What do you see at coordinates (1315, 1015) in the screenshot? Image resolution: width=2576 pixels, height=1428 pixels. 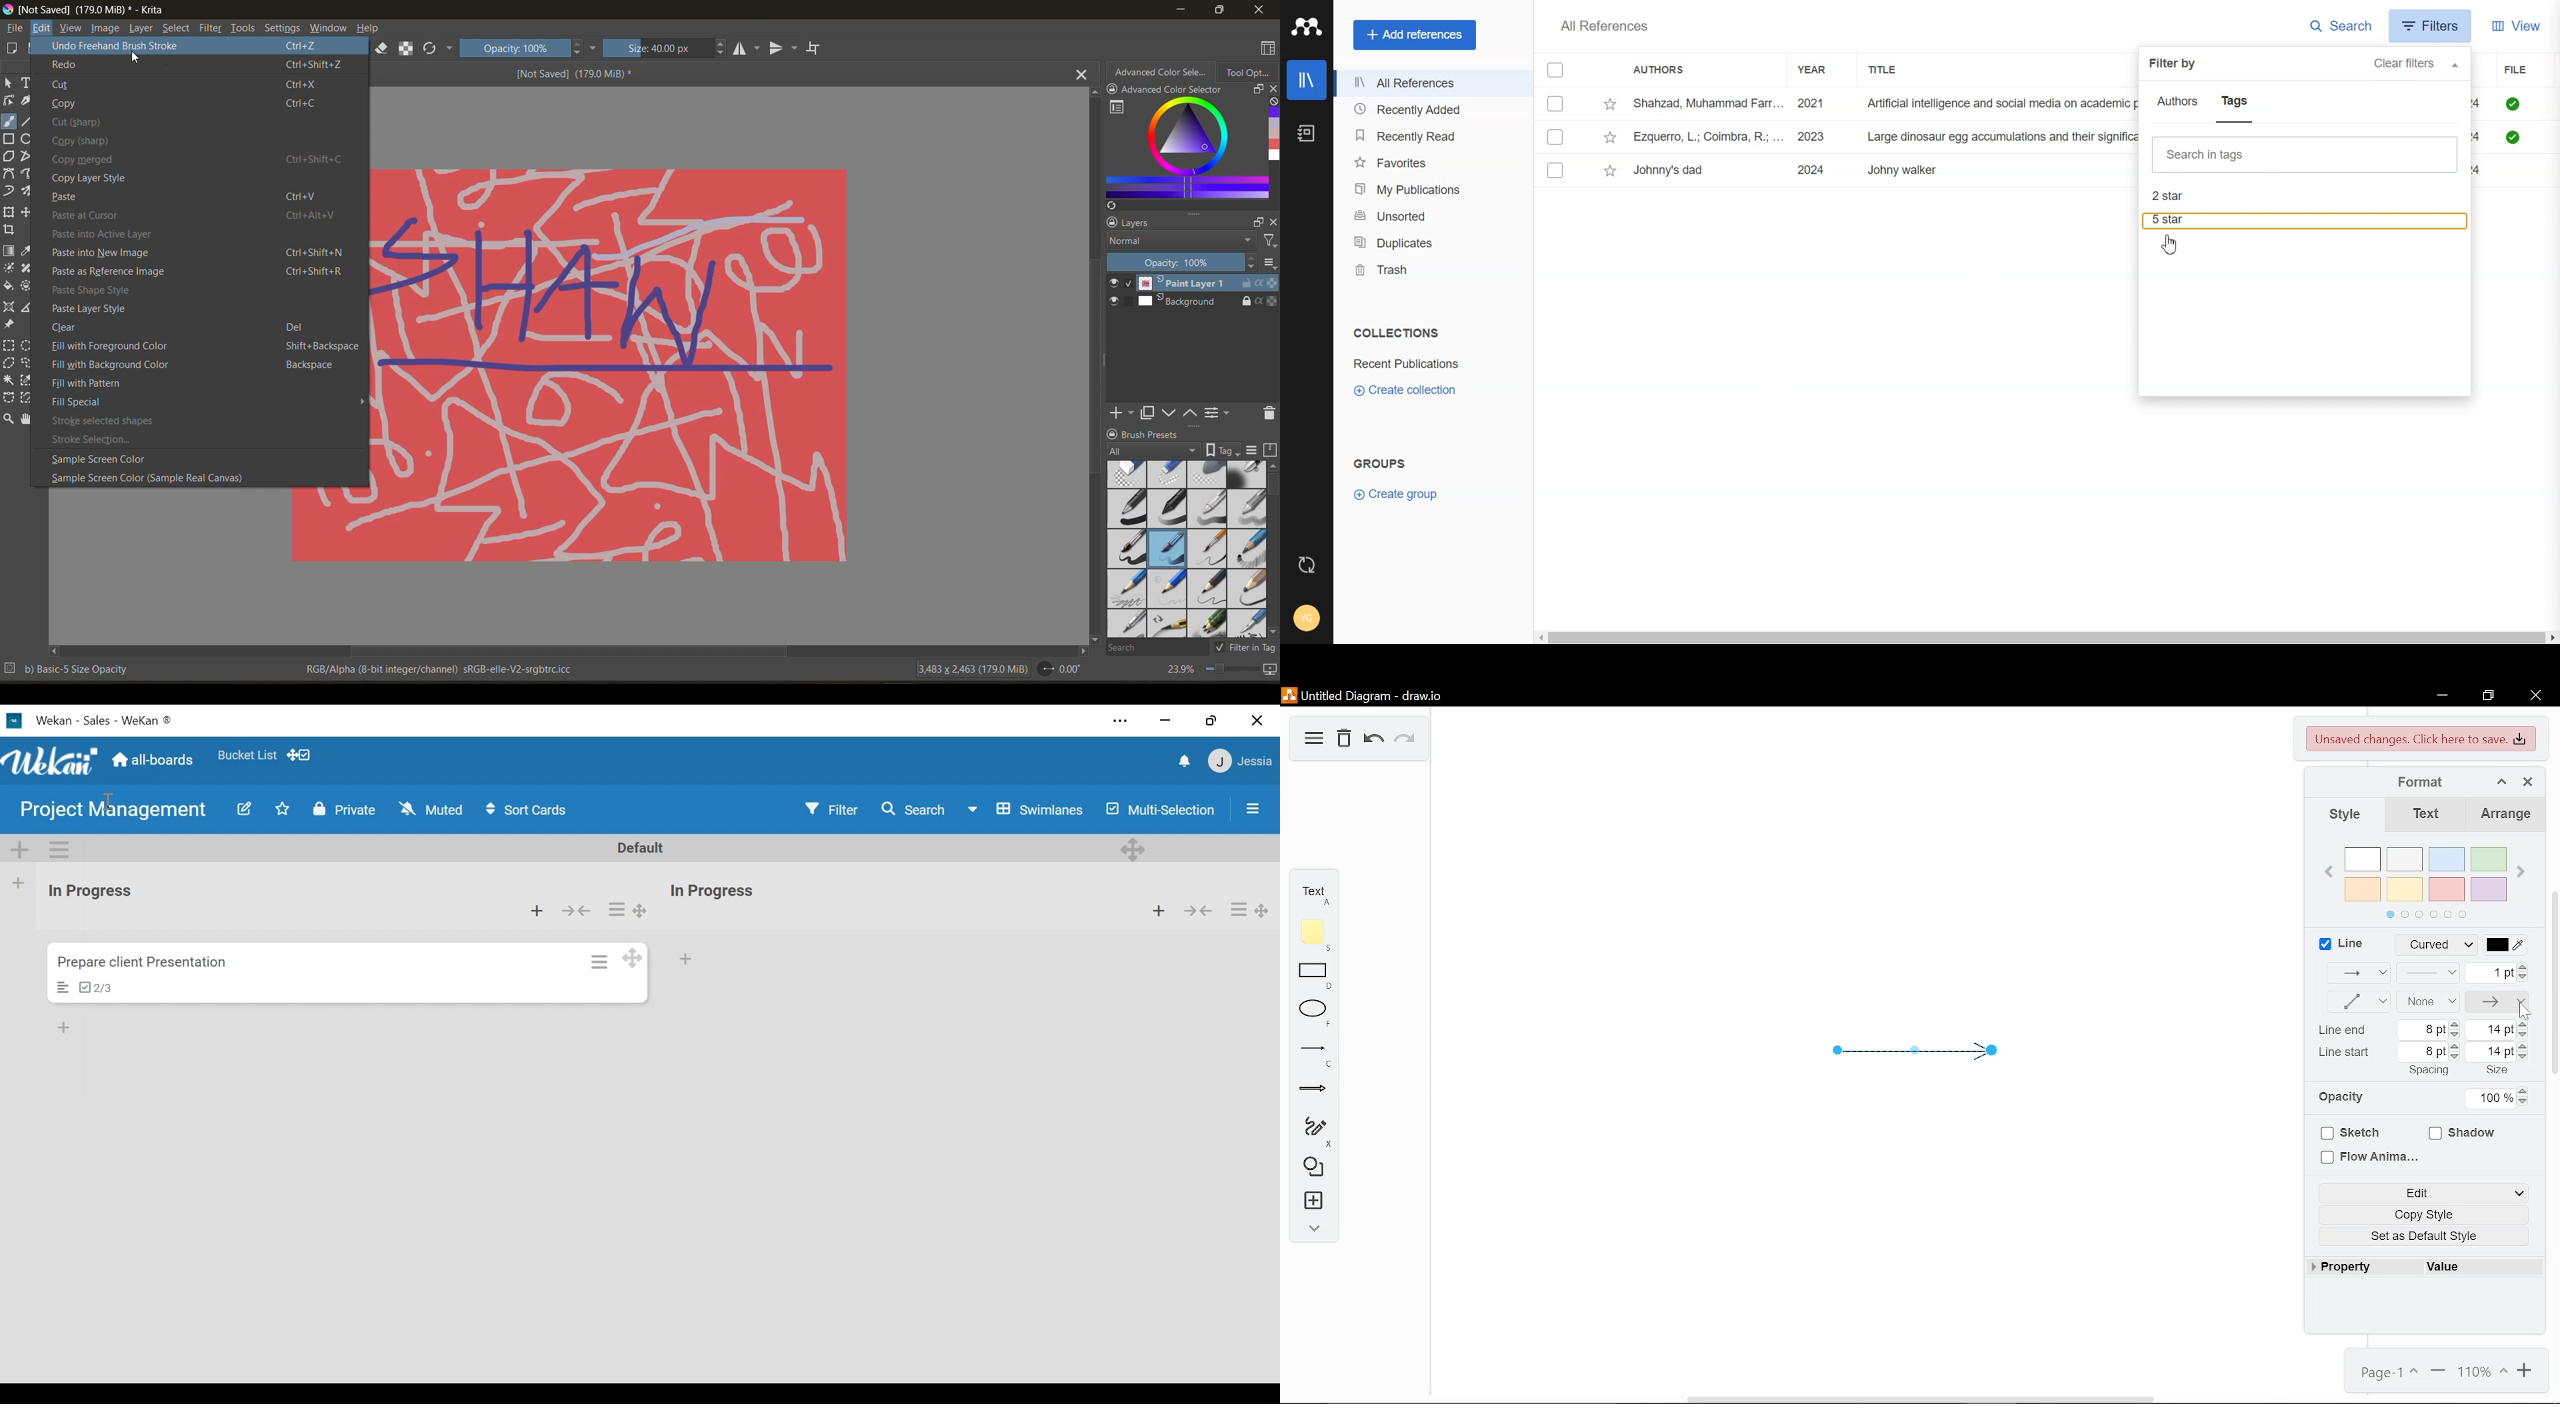 I see `Ellipse` at bounding box center [1315, 1015].